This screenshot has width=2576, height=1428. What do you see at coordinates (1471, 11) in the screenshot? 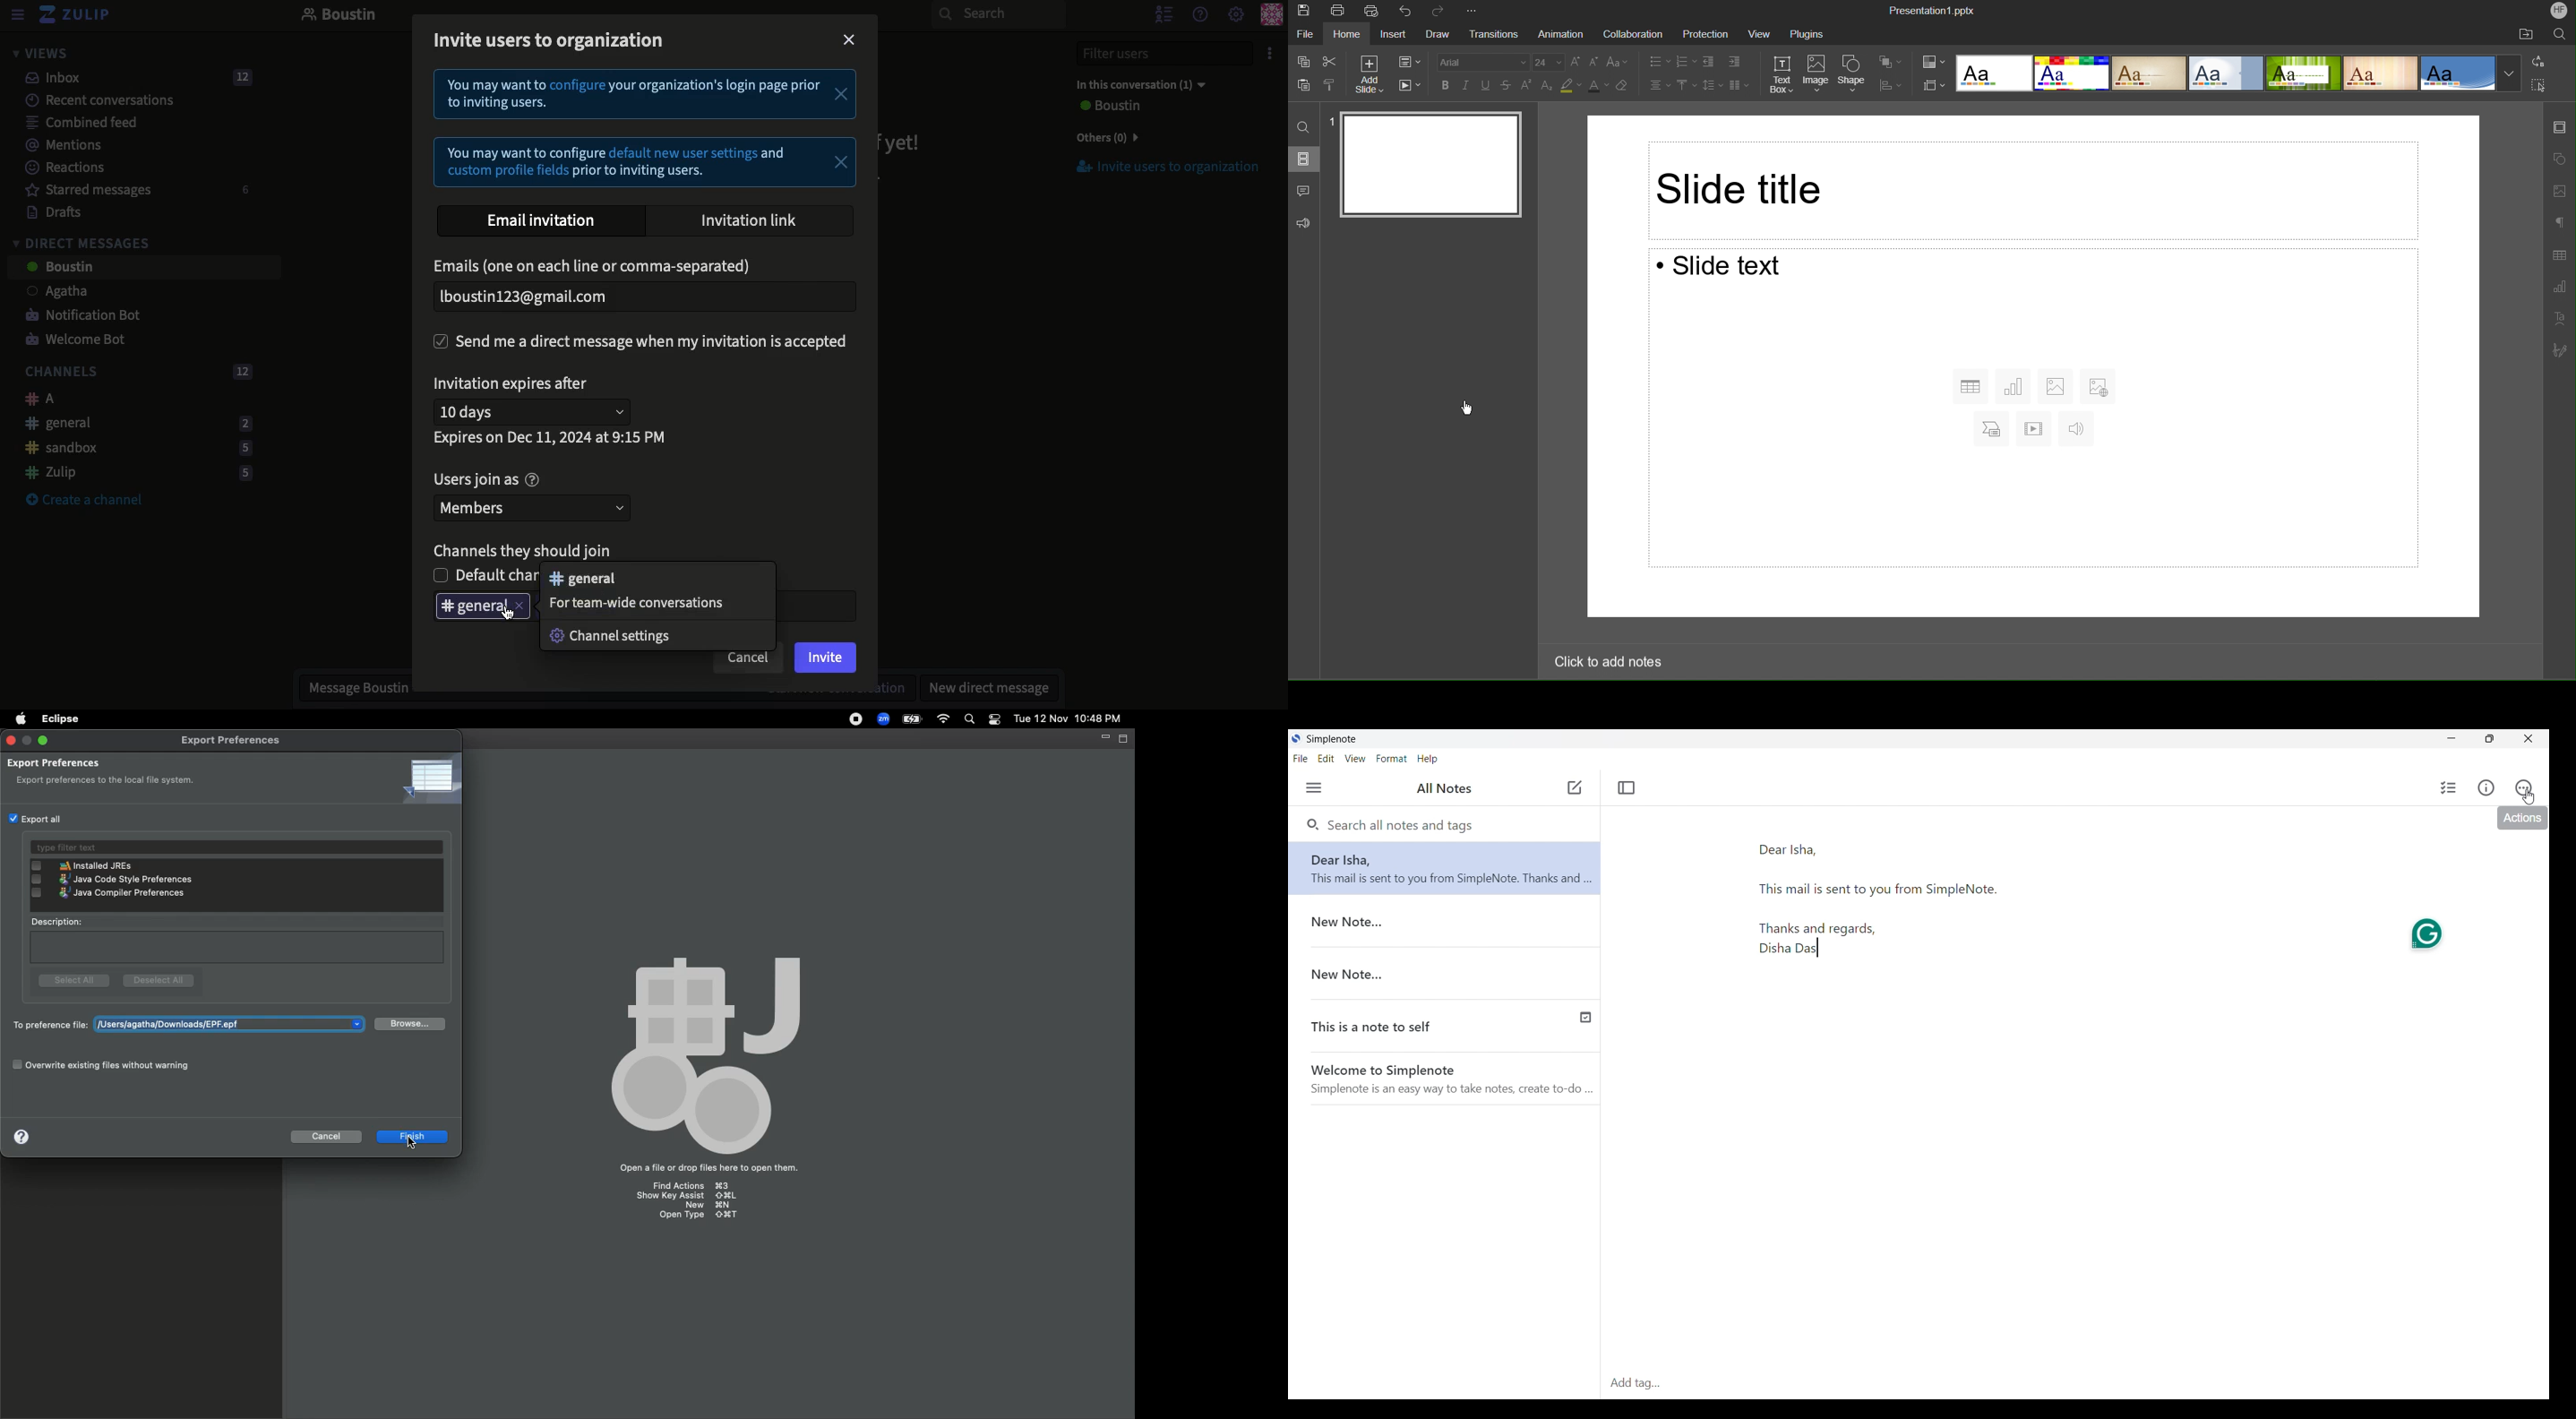
I see `More Options` at bounding box center [1471, 11].